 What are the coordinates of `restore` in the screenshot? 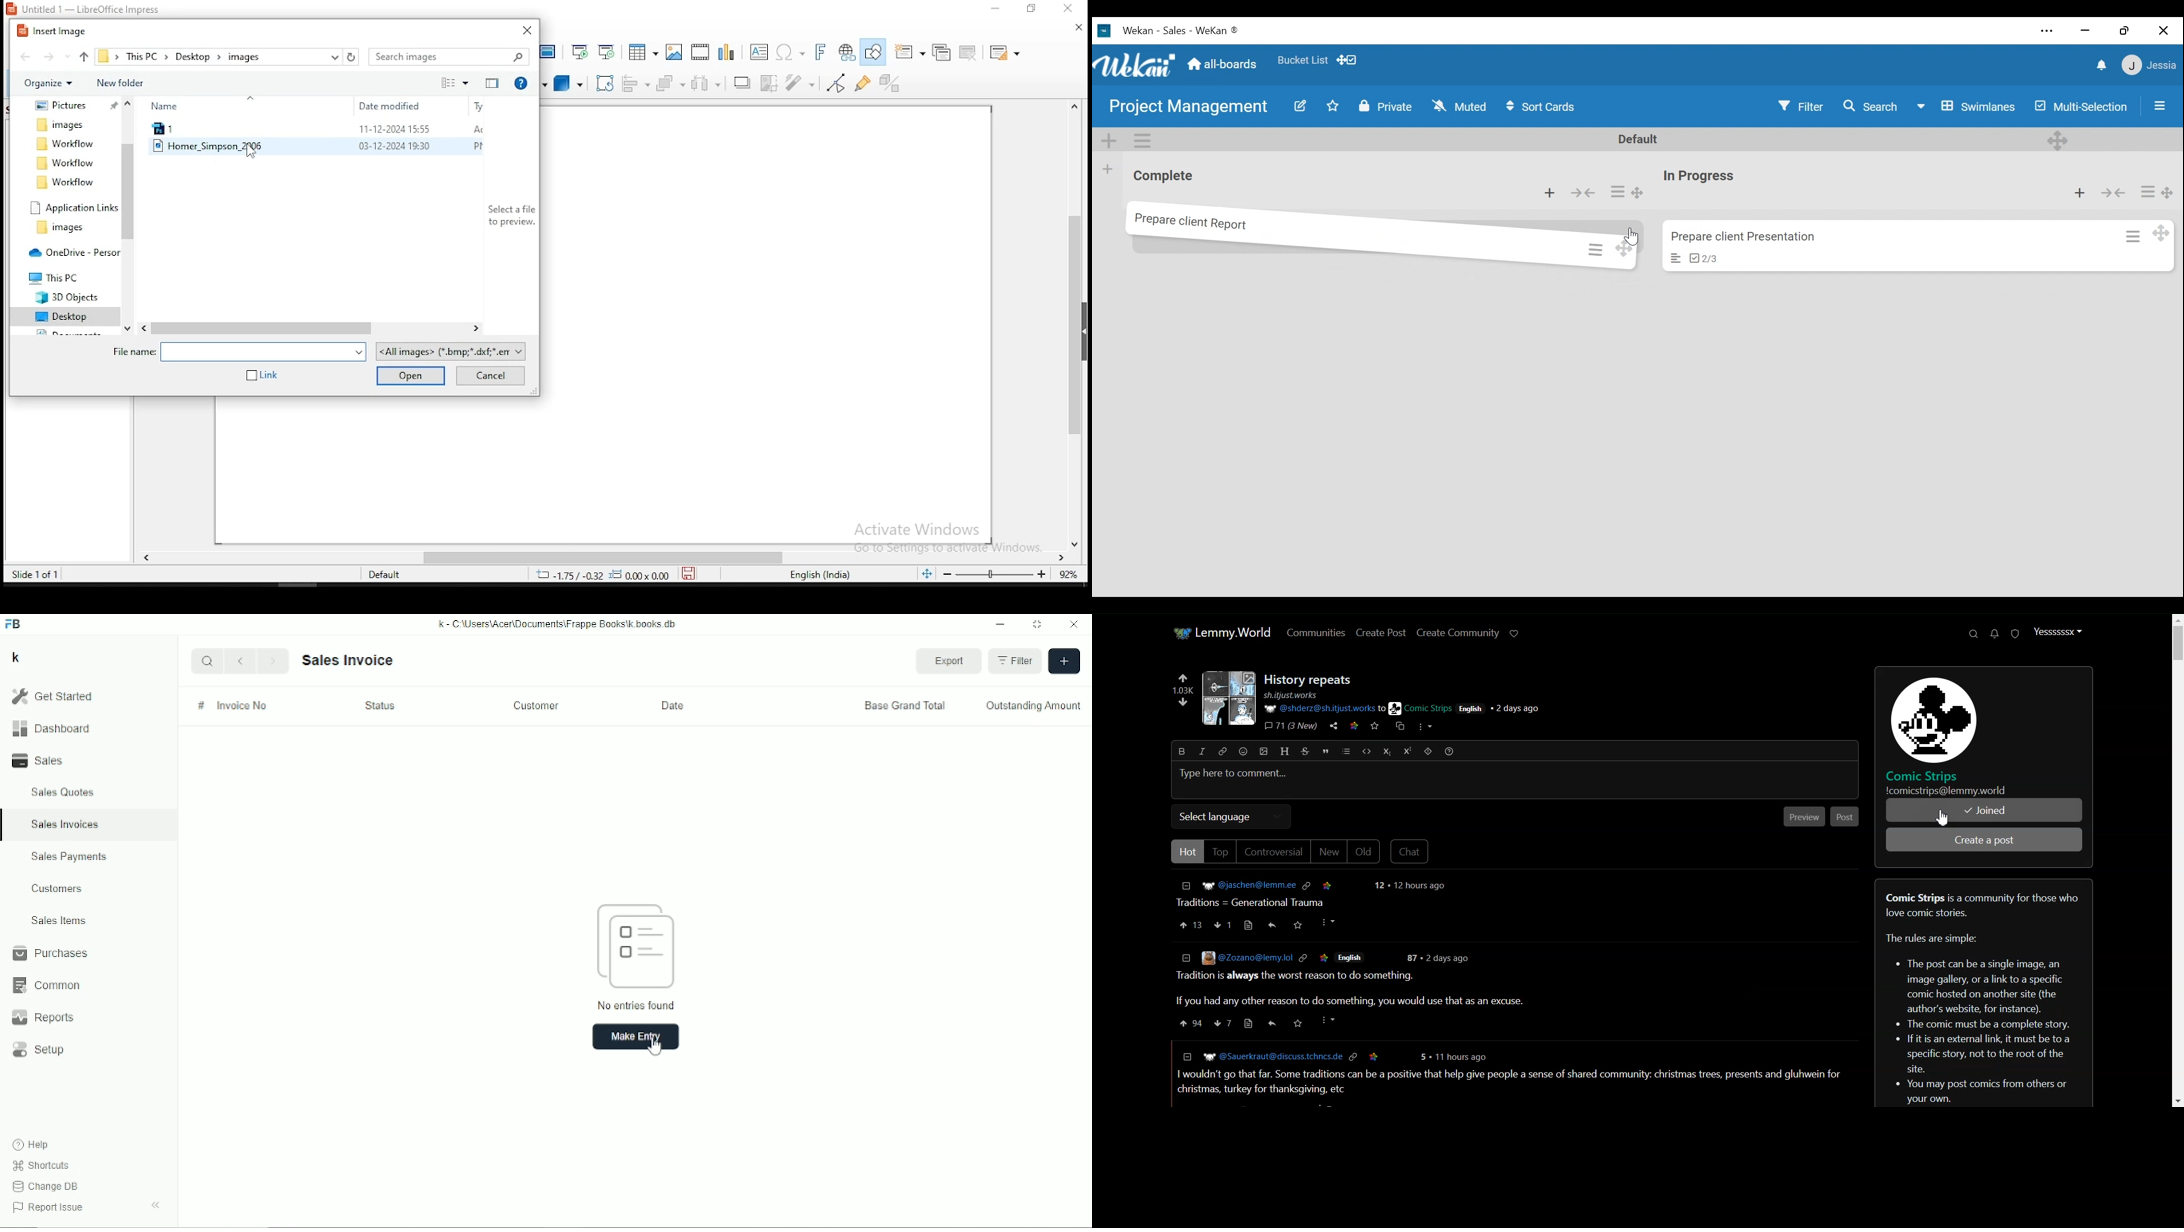 It's located at (1034, 9).